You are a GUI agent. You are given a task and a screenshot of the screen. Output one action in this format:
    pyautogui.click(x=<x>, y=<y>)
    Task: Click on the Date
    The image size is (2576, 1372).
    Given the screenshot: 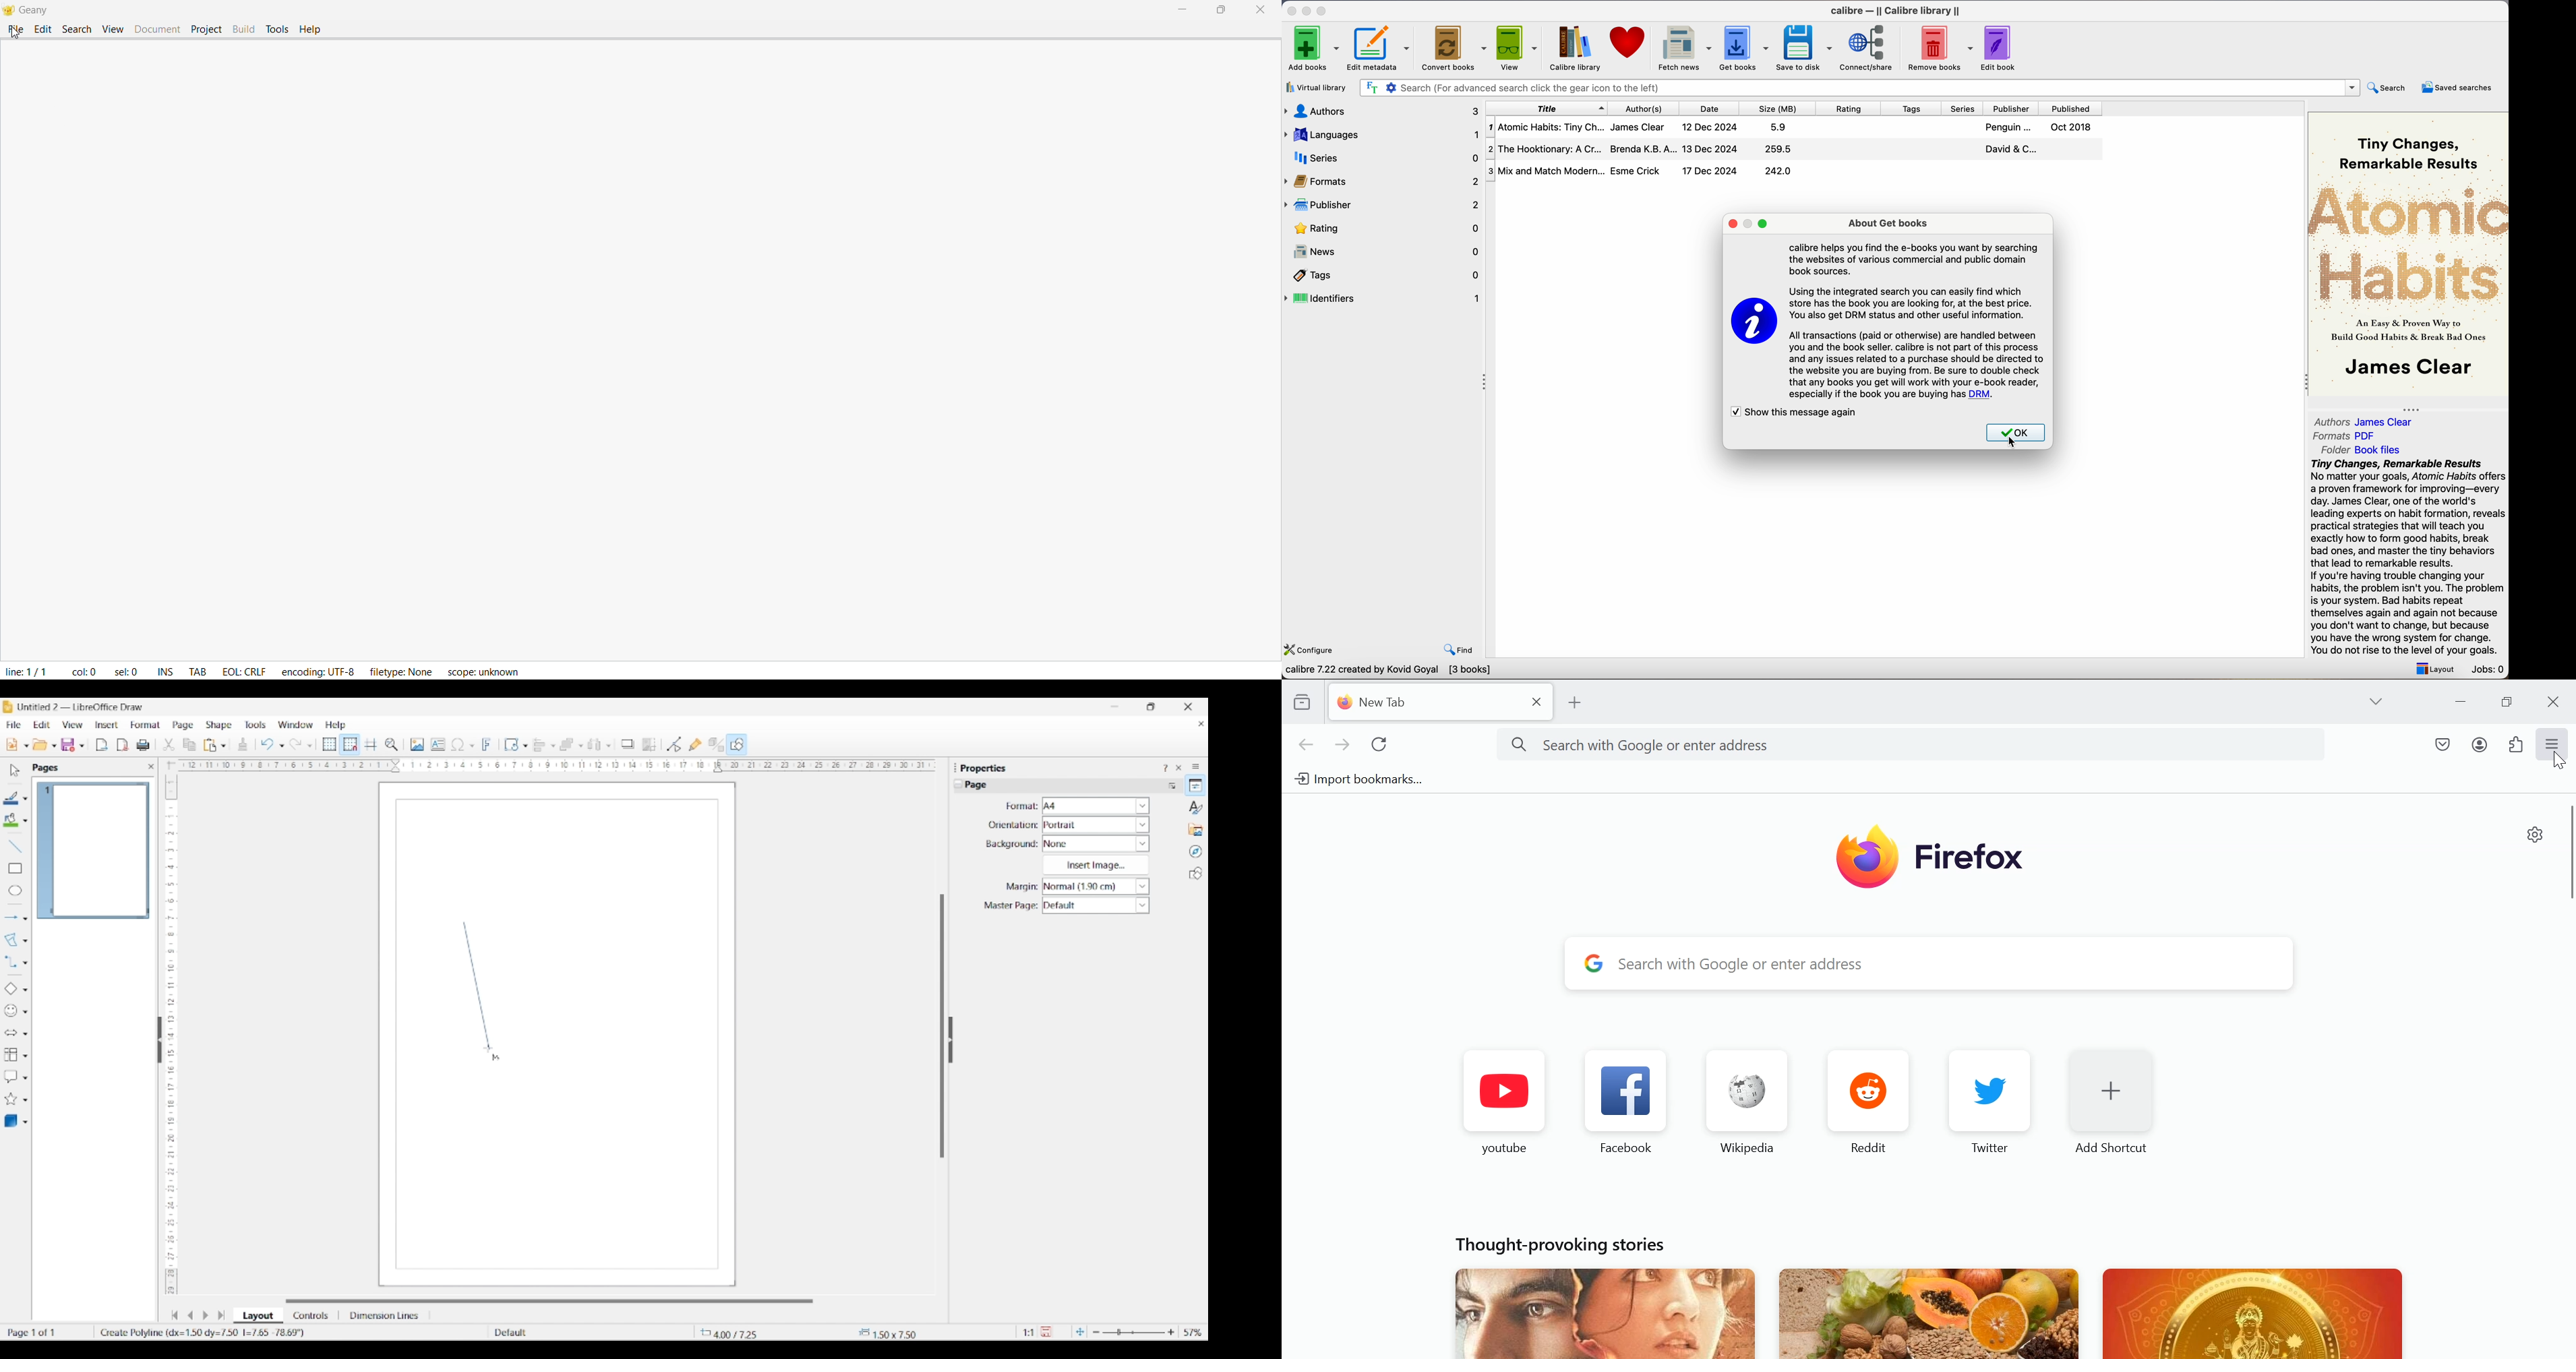 What is the action you would take?
    pyautogui.click(x=1711, y=109)
    